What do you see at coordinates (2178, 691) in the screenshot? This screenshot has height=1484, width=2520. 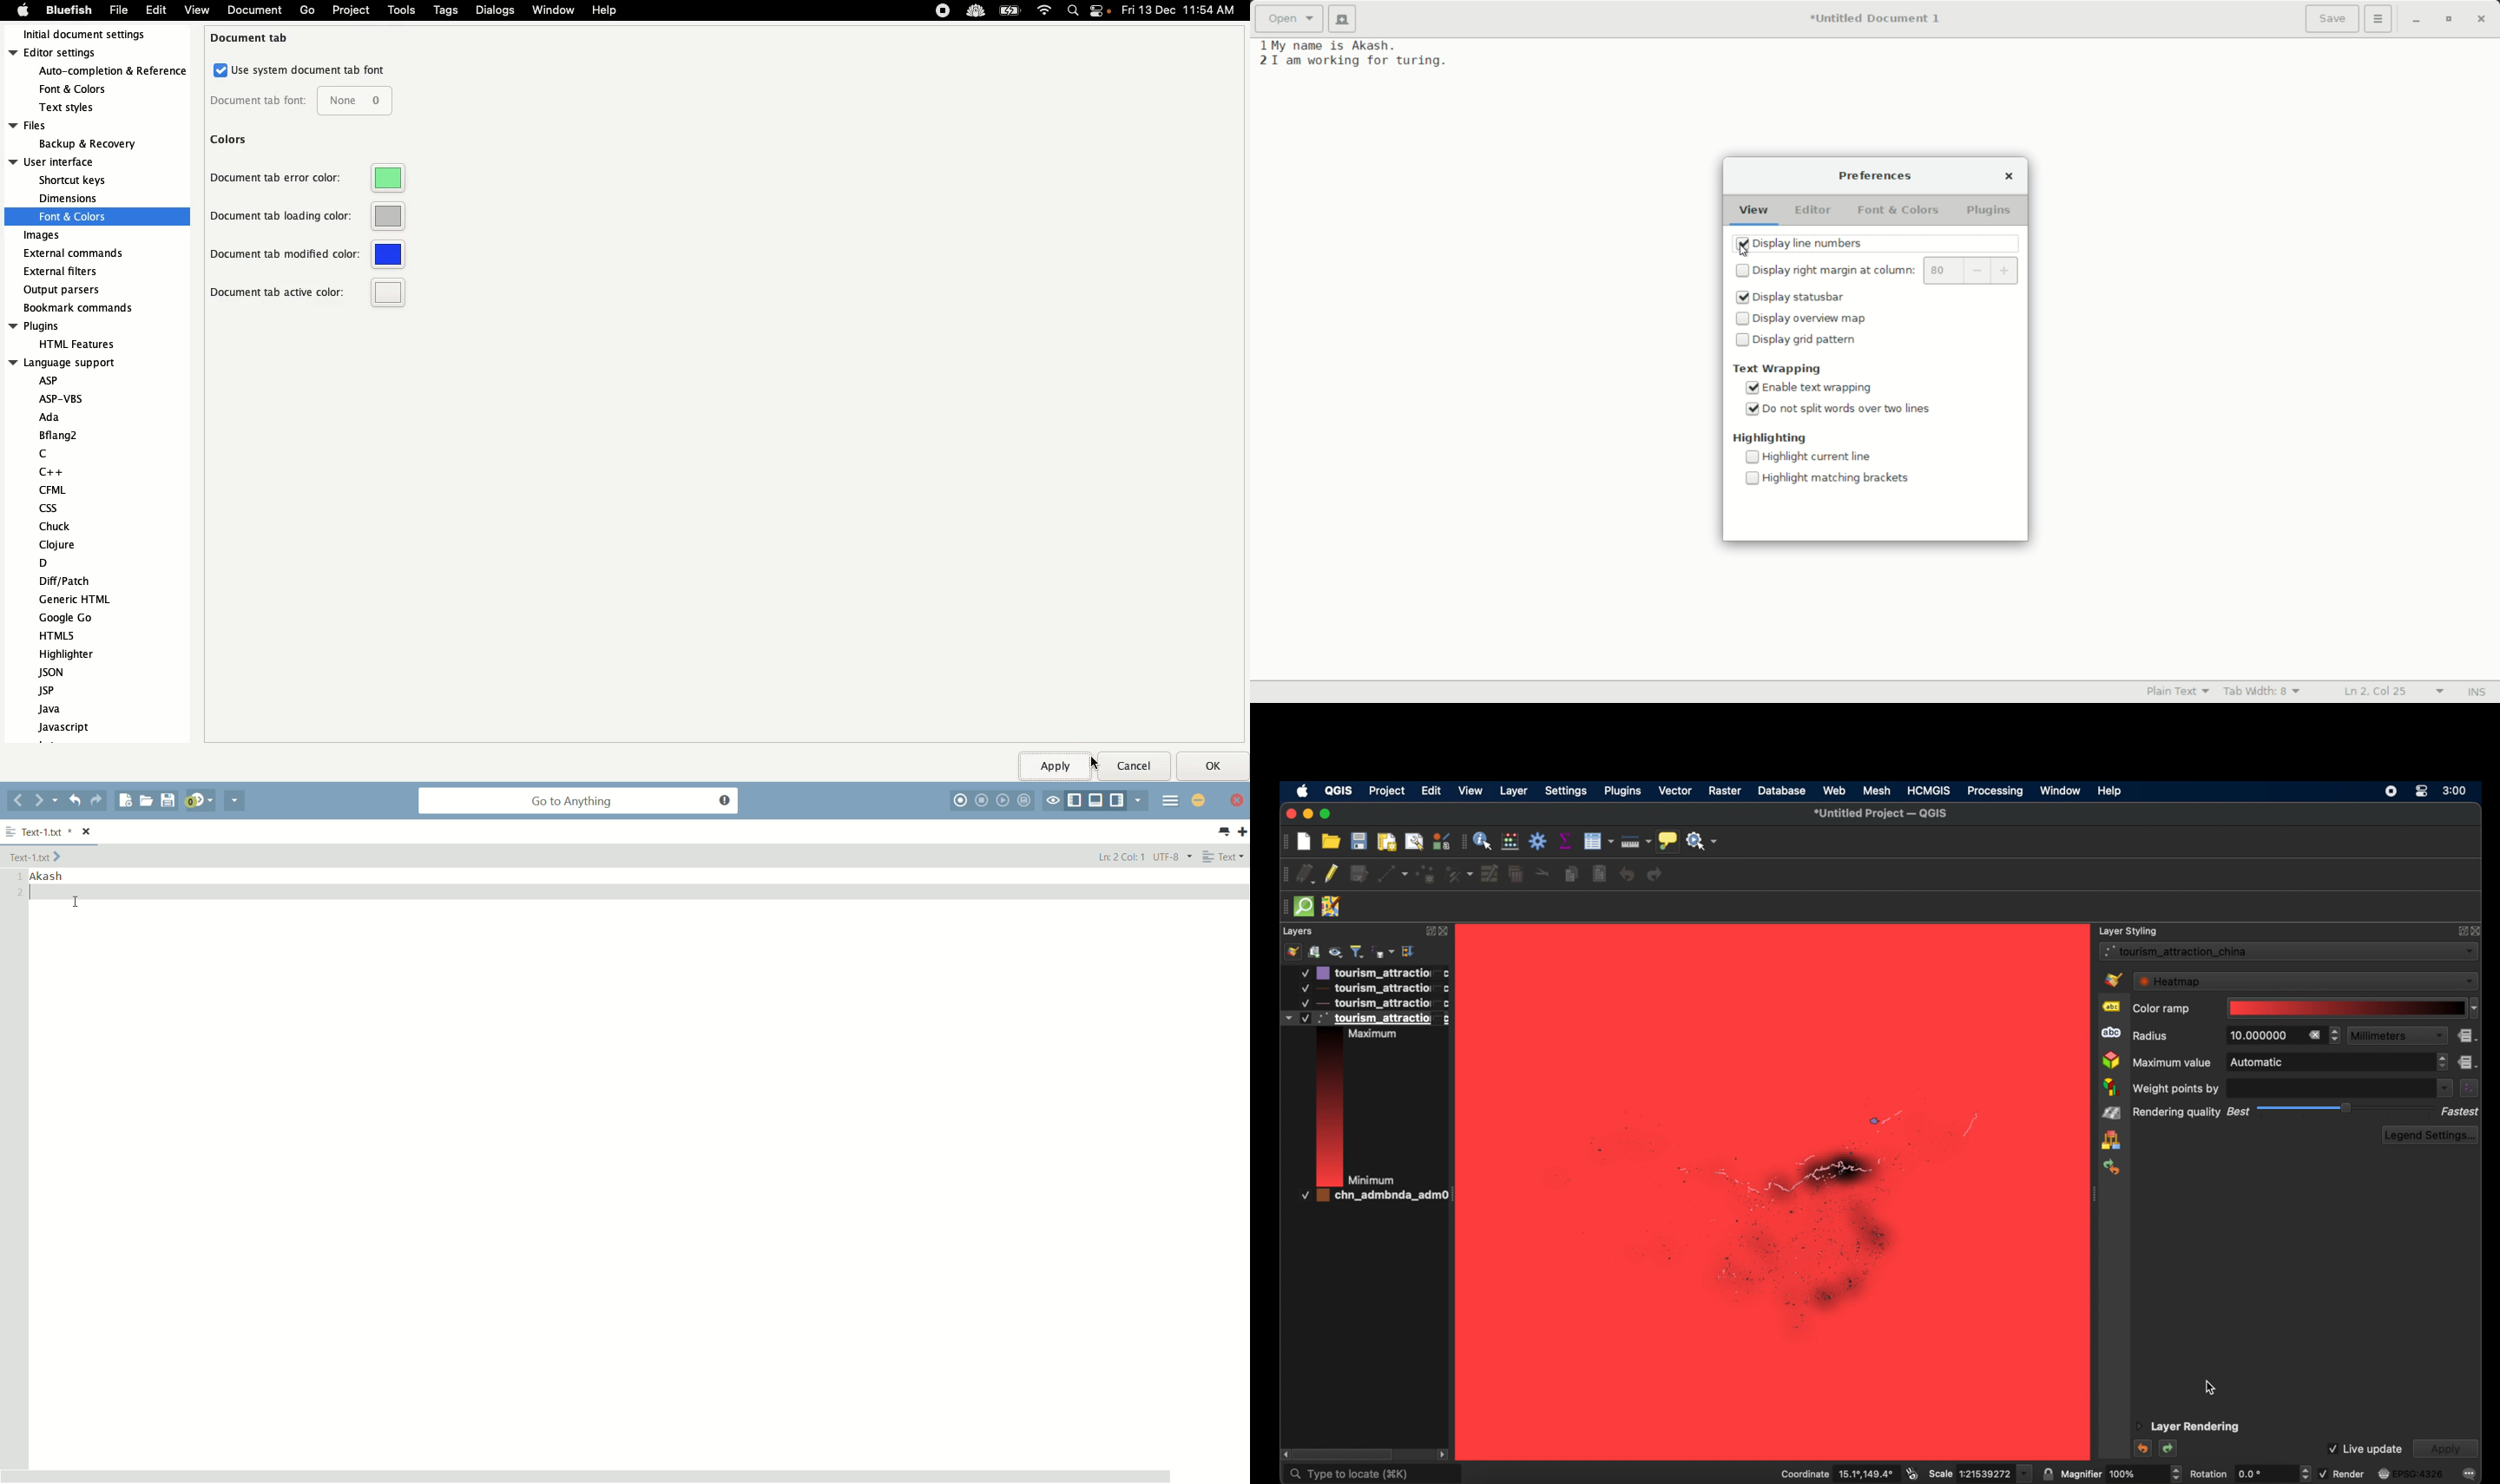 I see `text mode` at bounding box center [2178, 691].